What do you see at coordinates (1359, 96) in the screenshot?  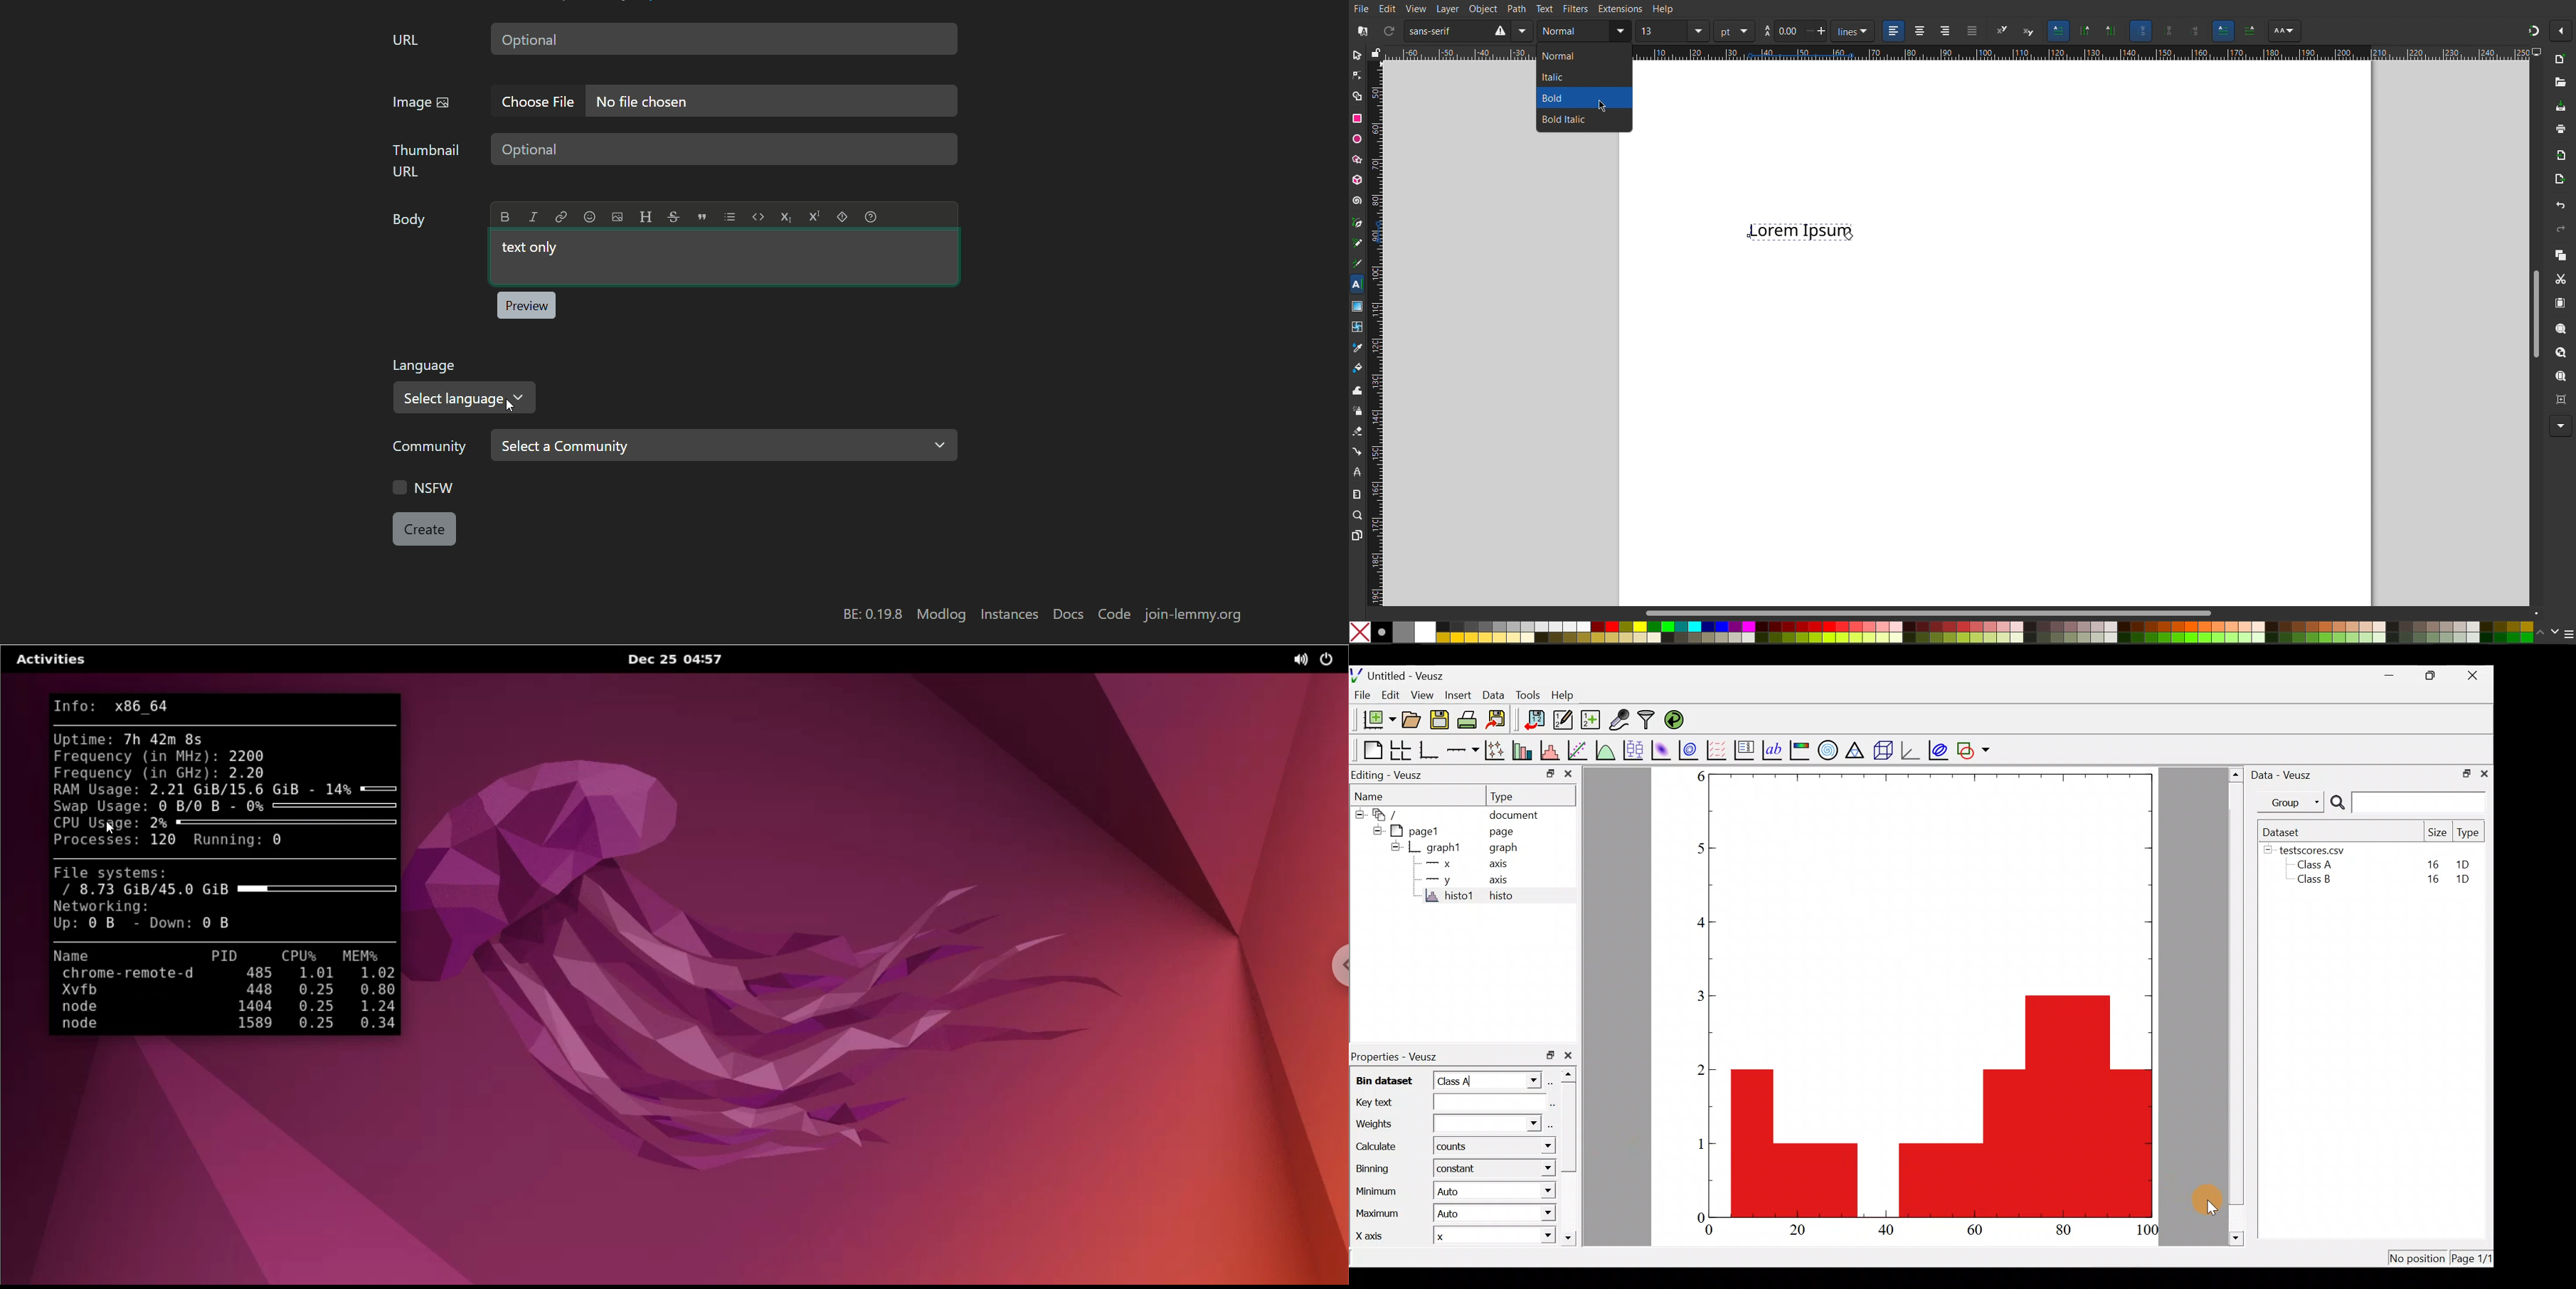 I see `Shape Builder Tool` at bounding box center [1359, 96].